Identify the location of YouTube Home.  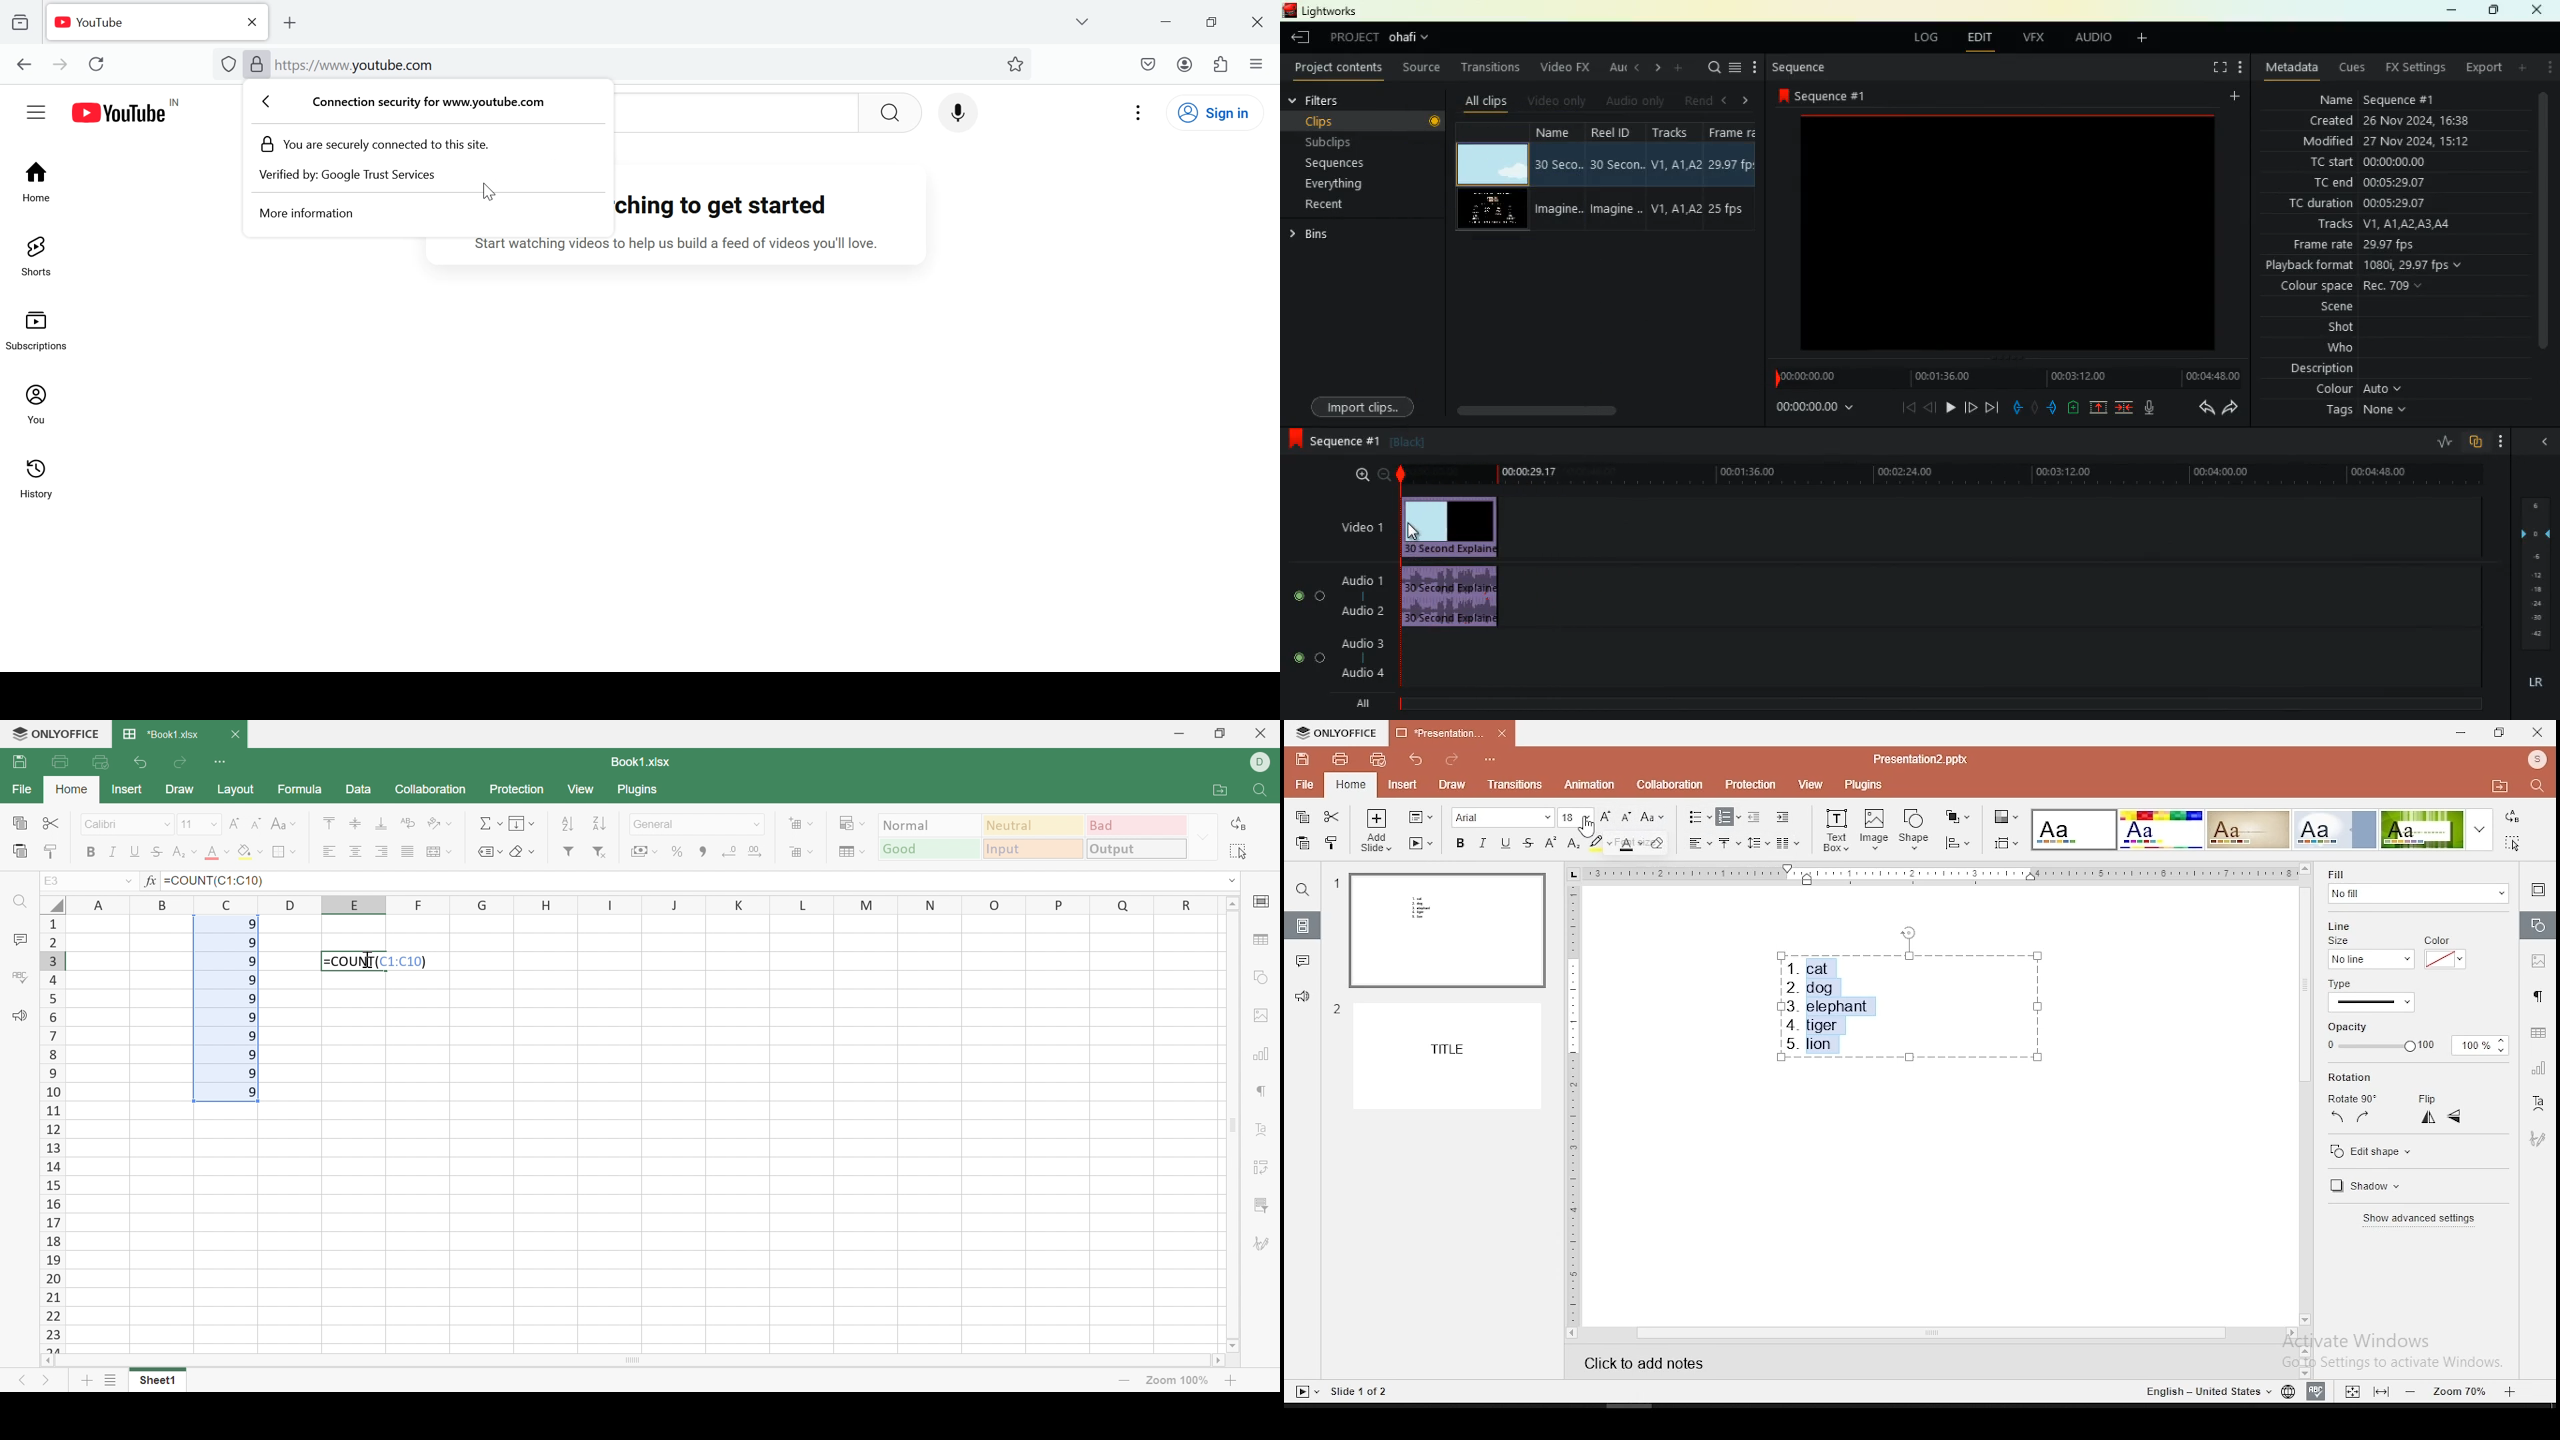
(135, 111).